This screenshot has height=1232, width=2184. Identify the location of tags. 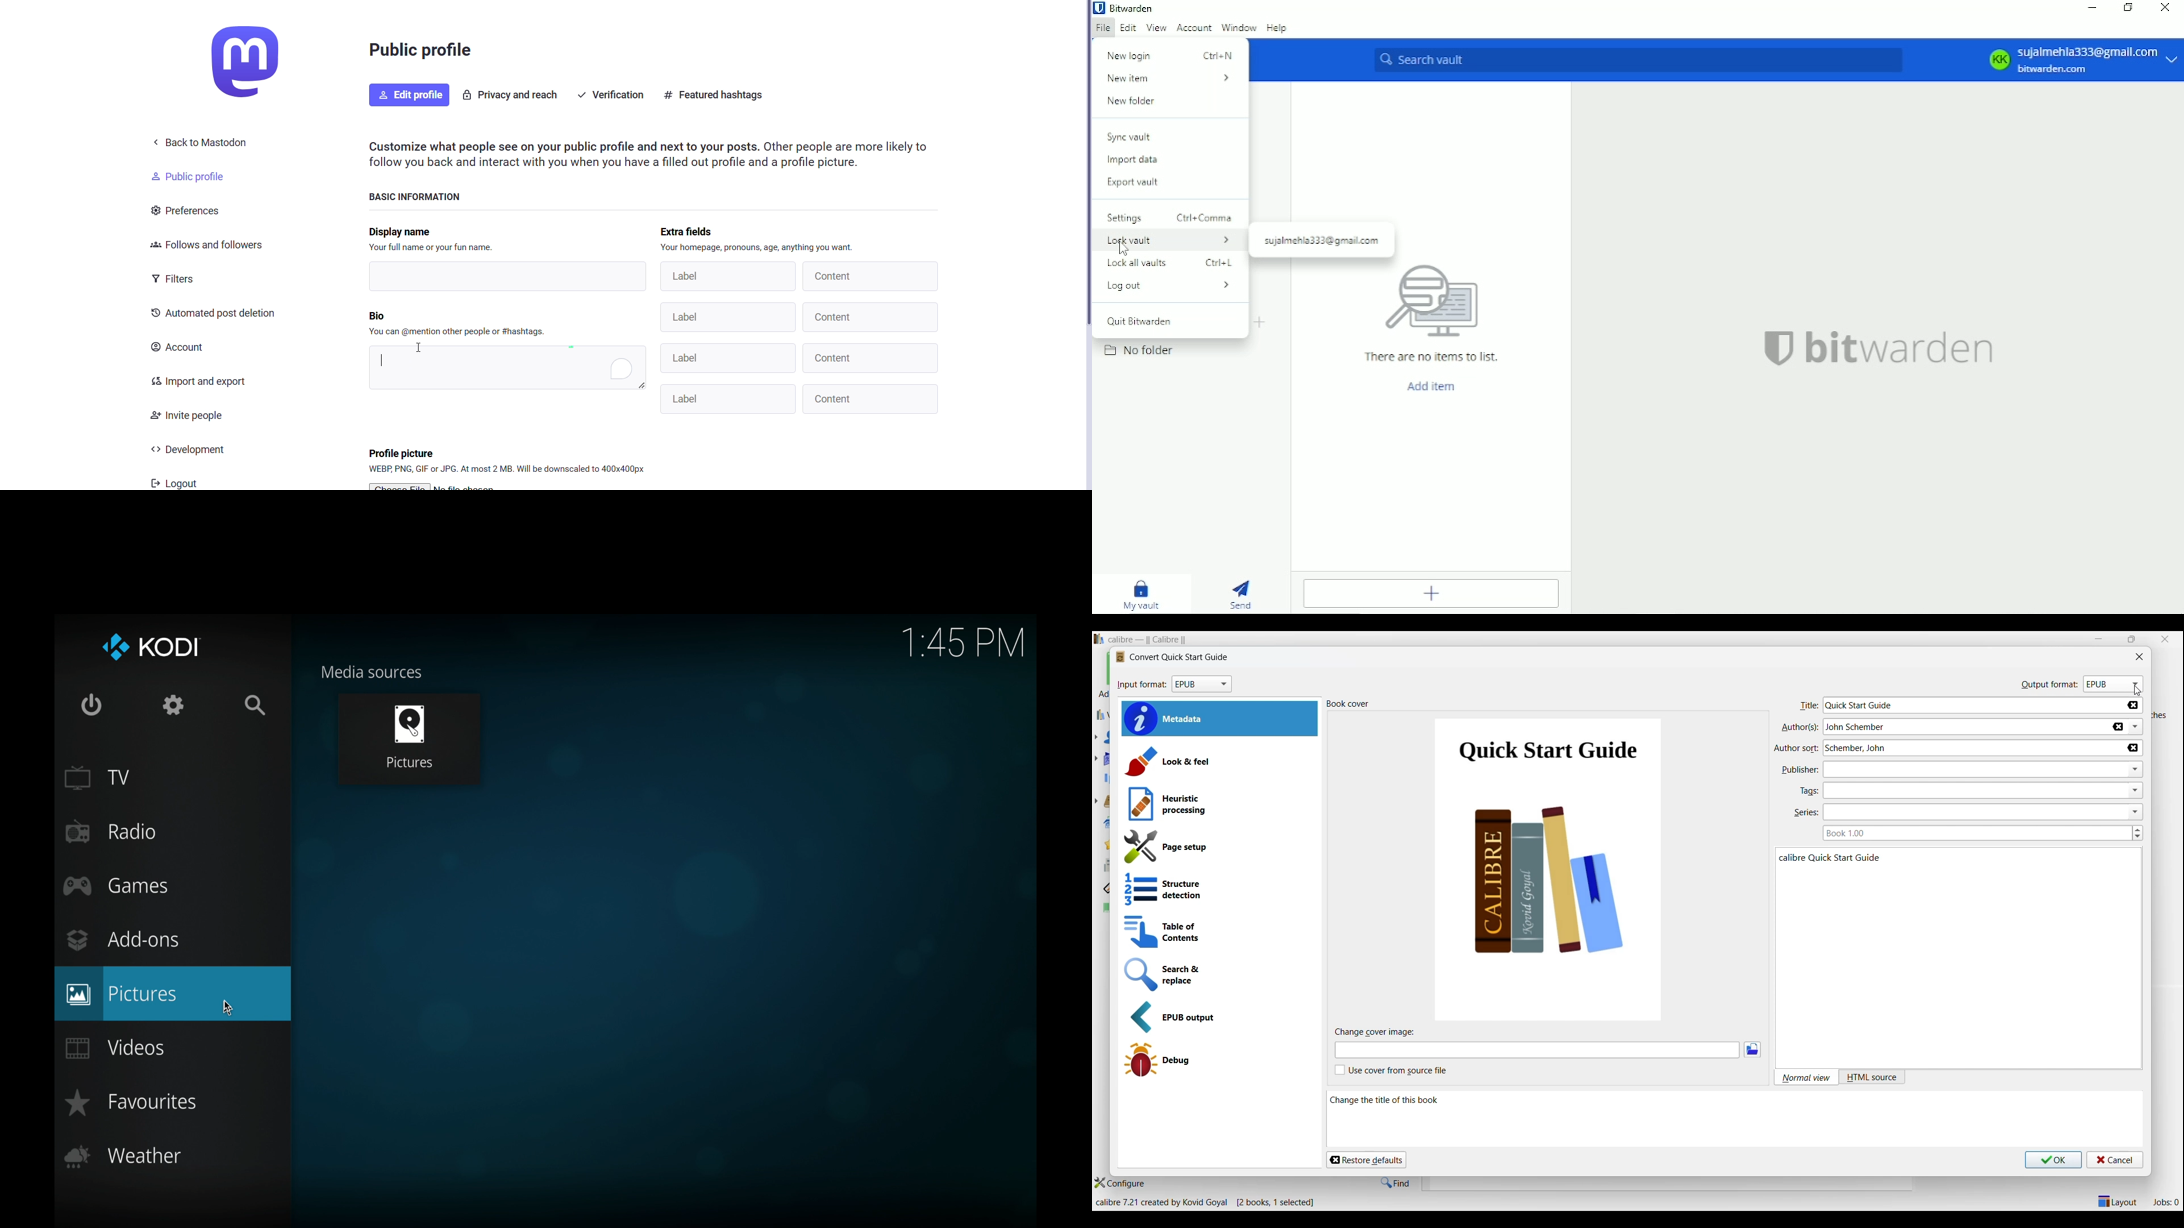
(1809, 790).